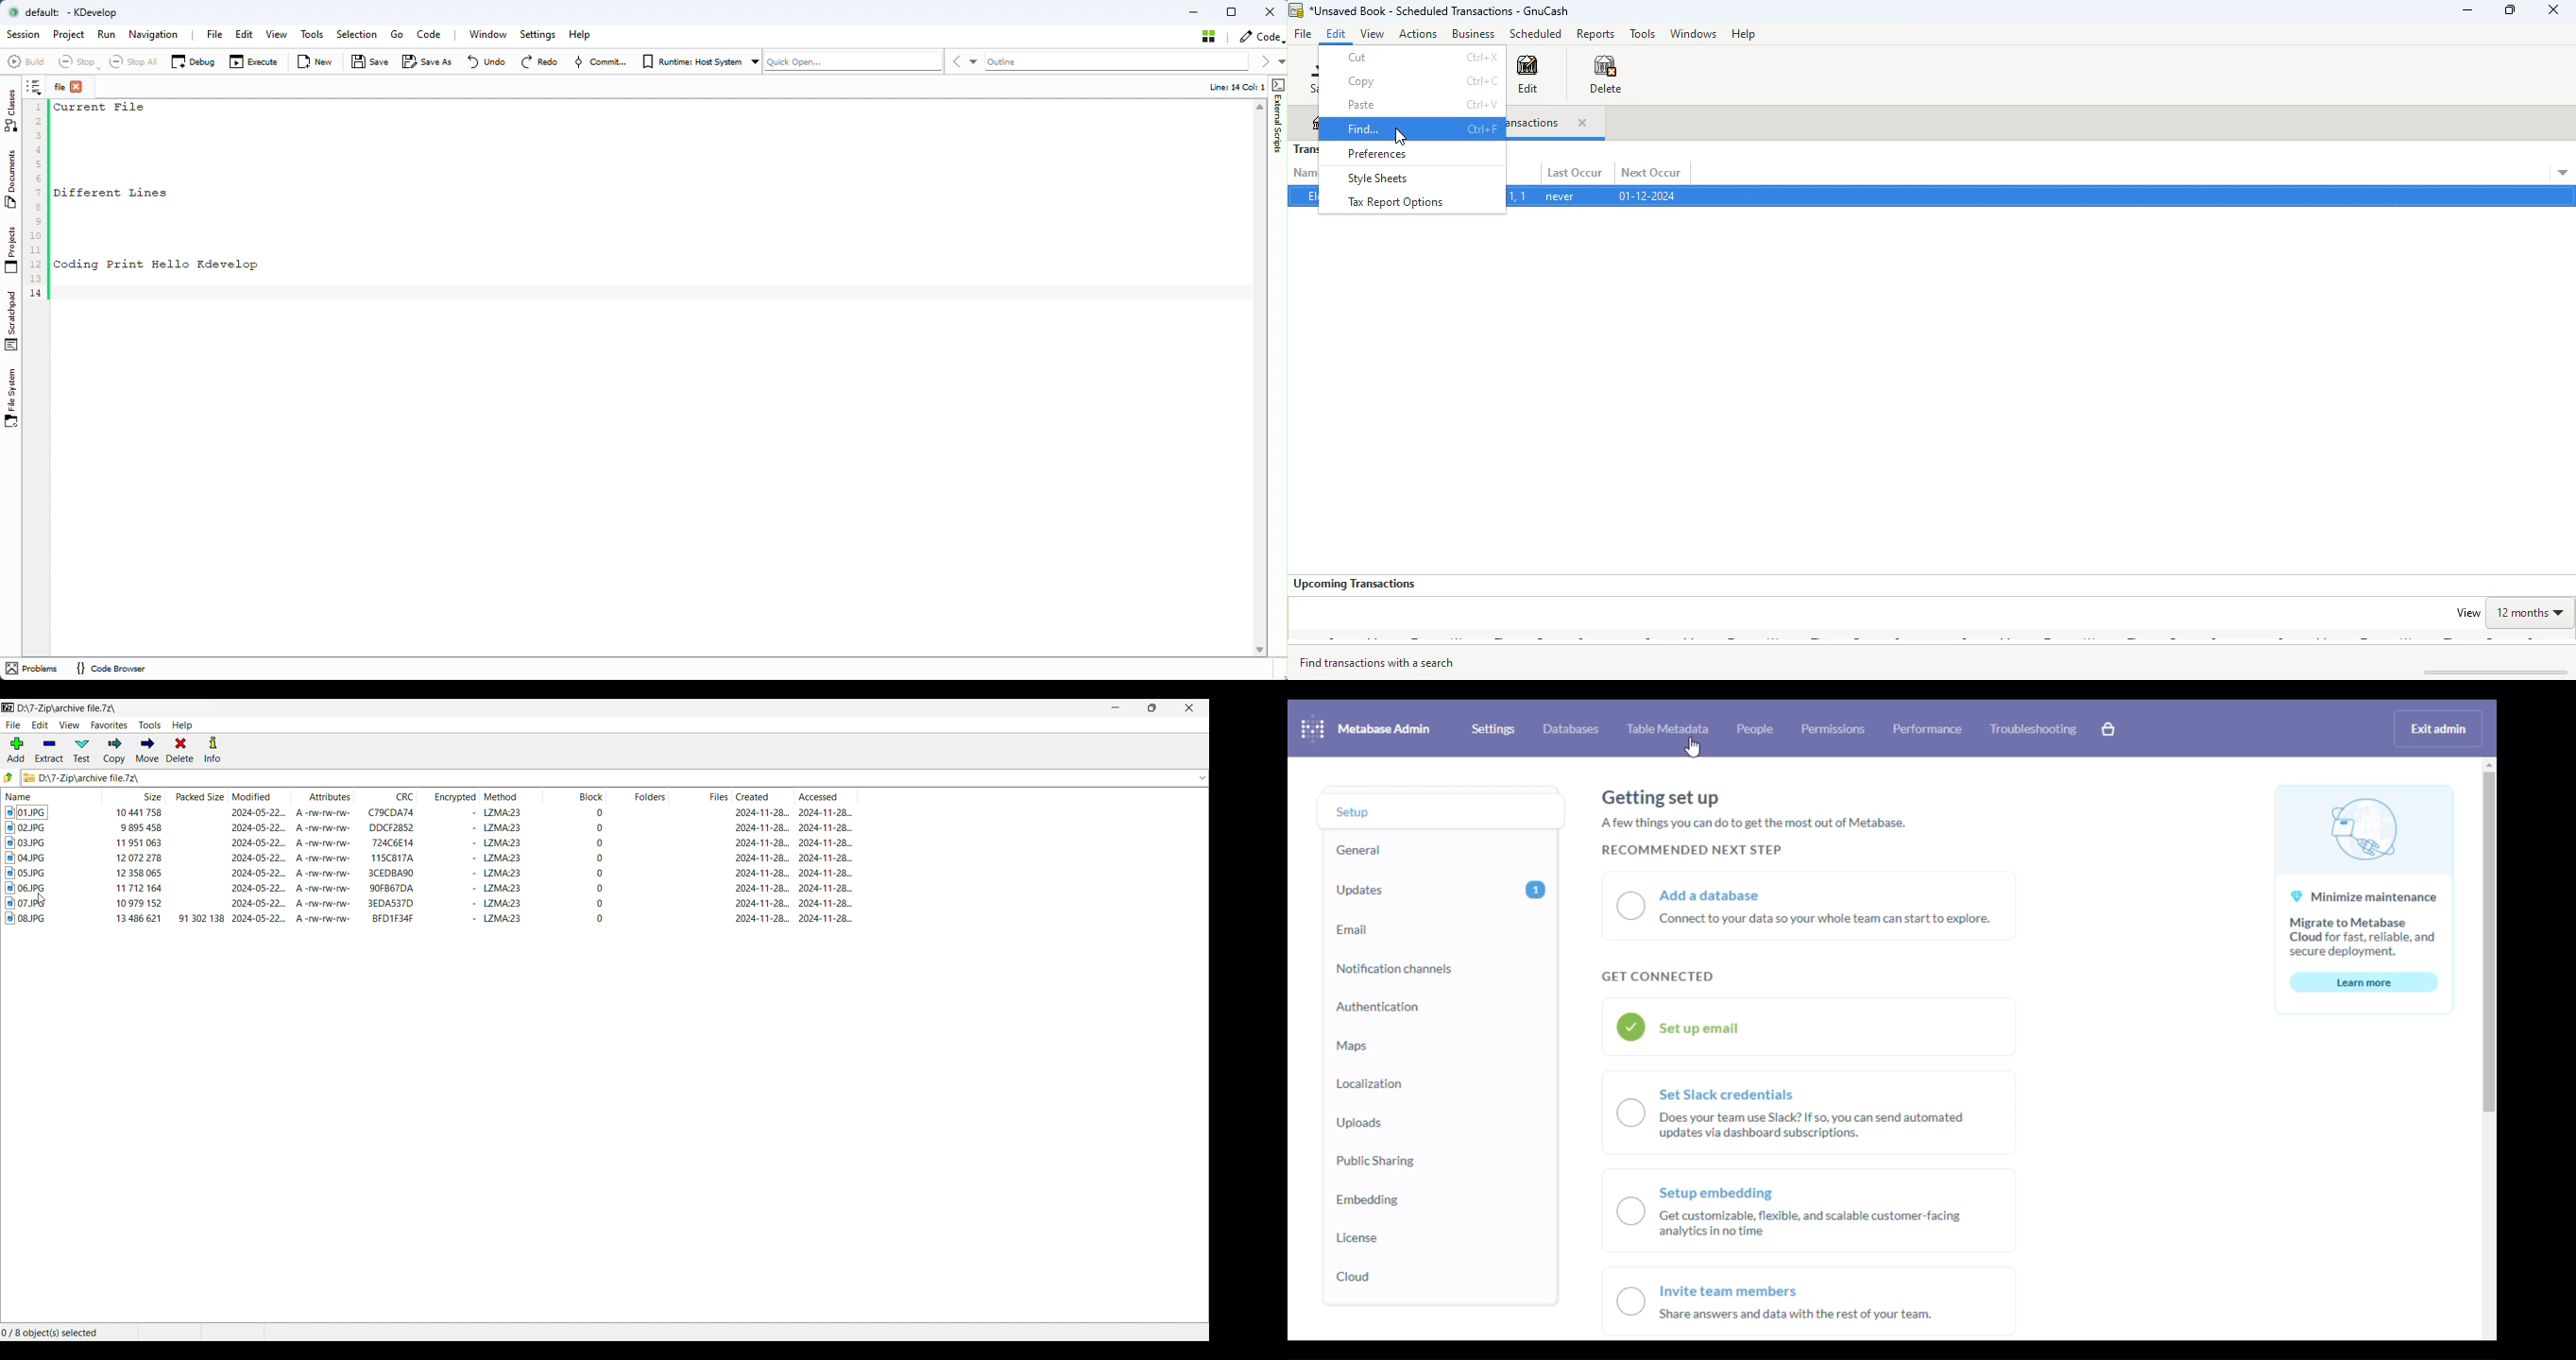 This screenshot has width=2576, height=1372. I want to click on cursor, so click(1400, 137).